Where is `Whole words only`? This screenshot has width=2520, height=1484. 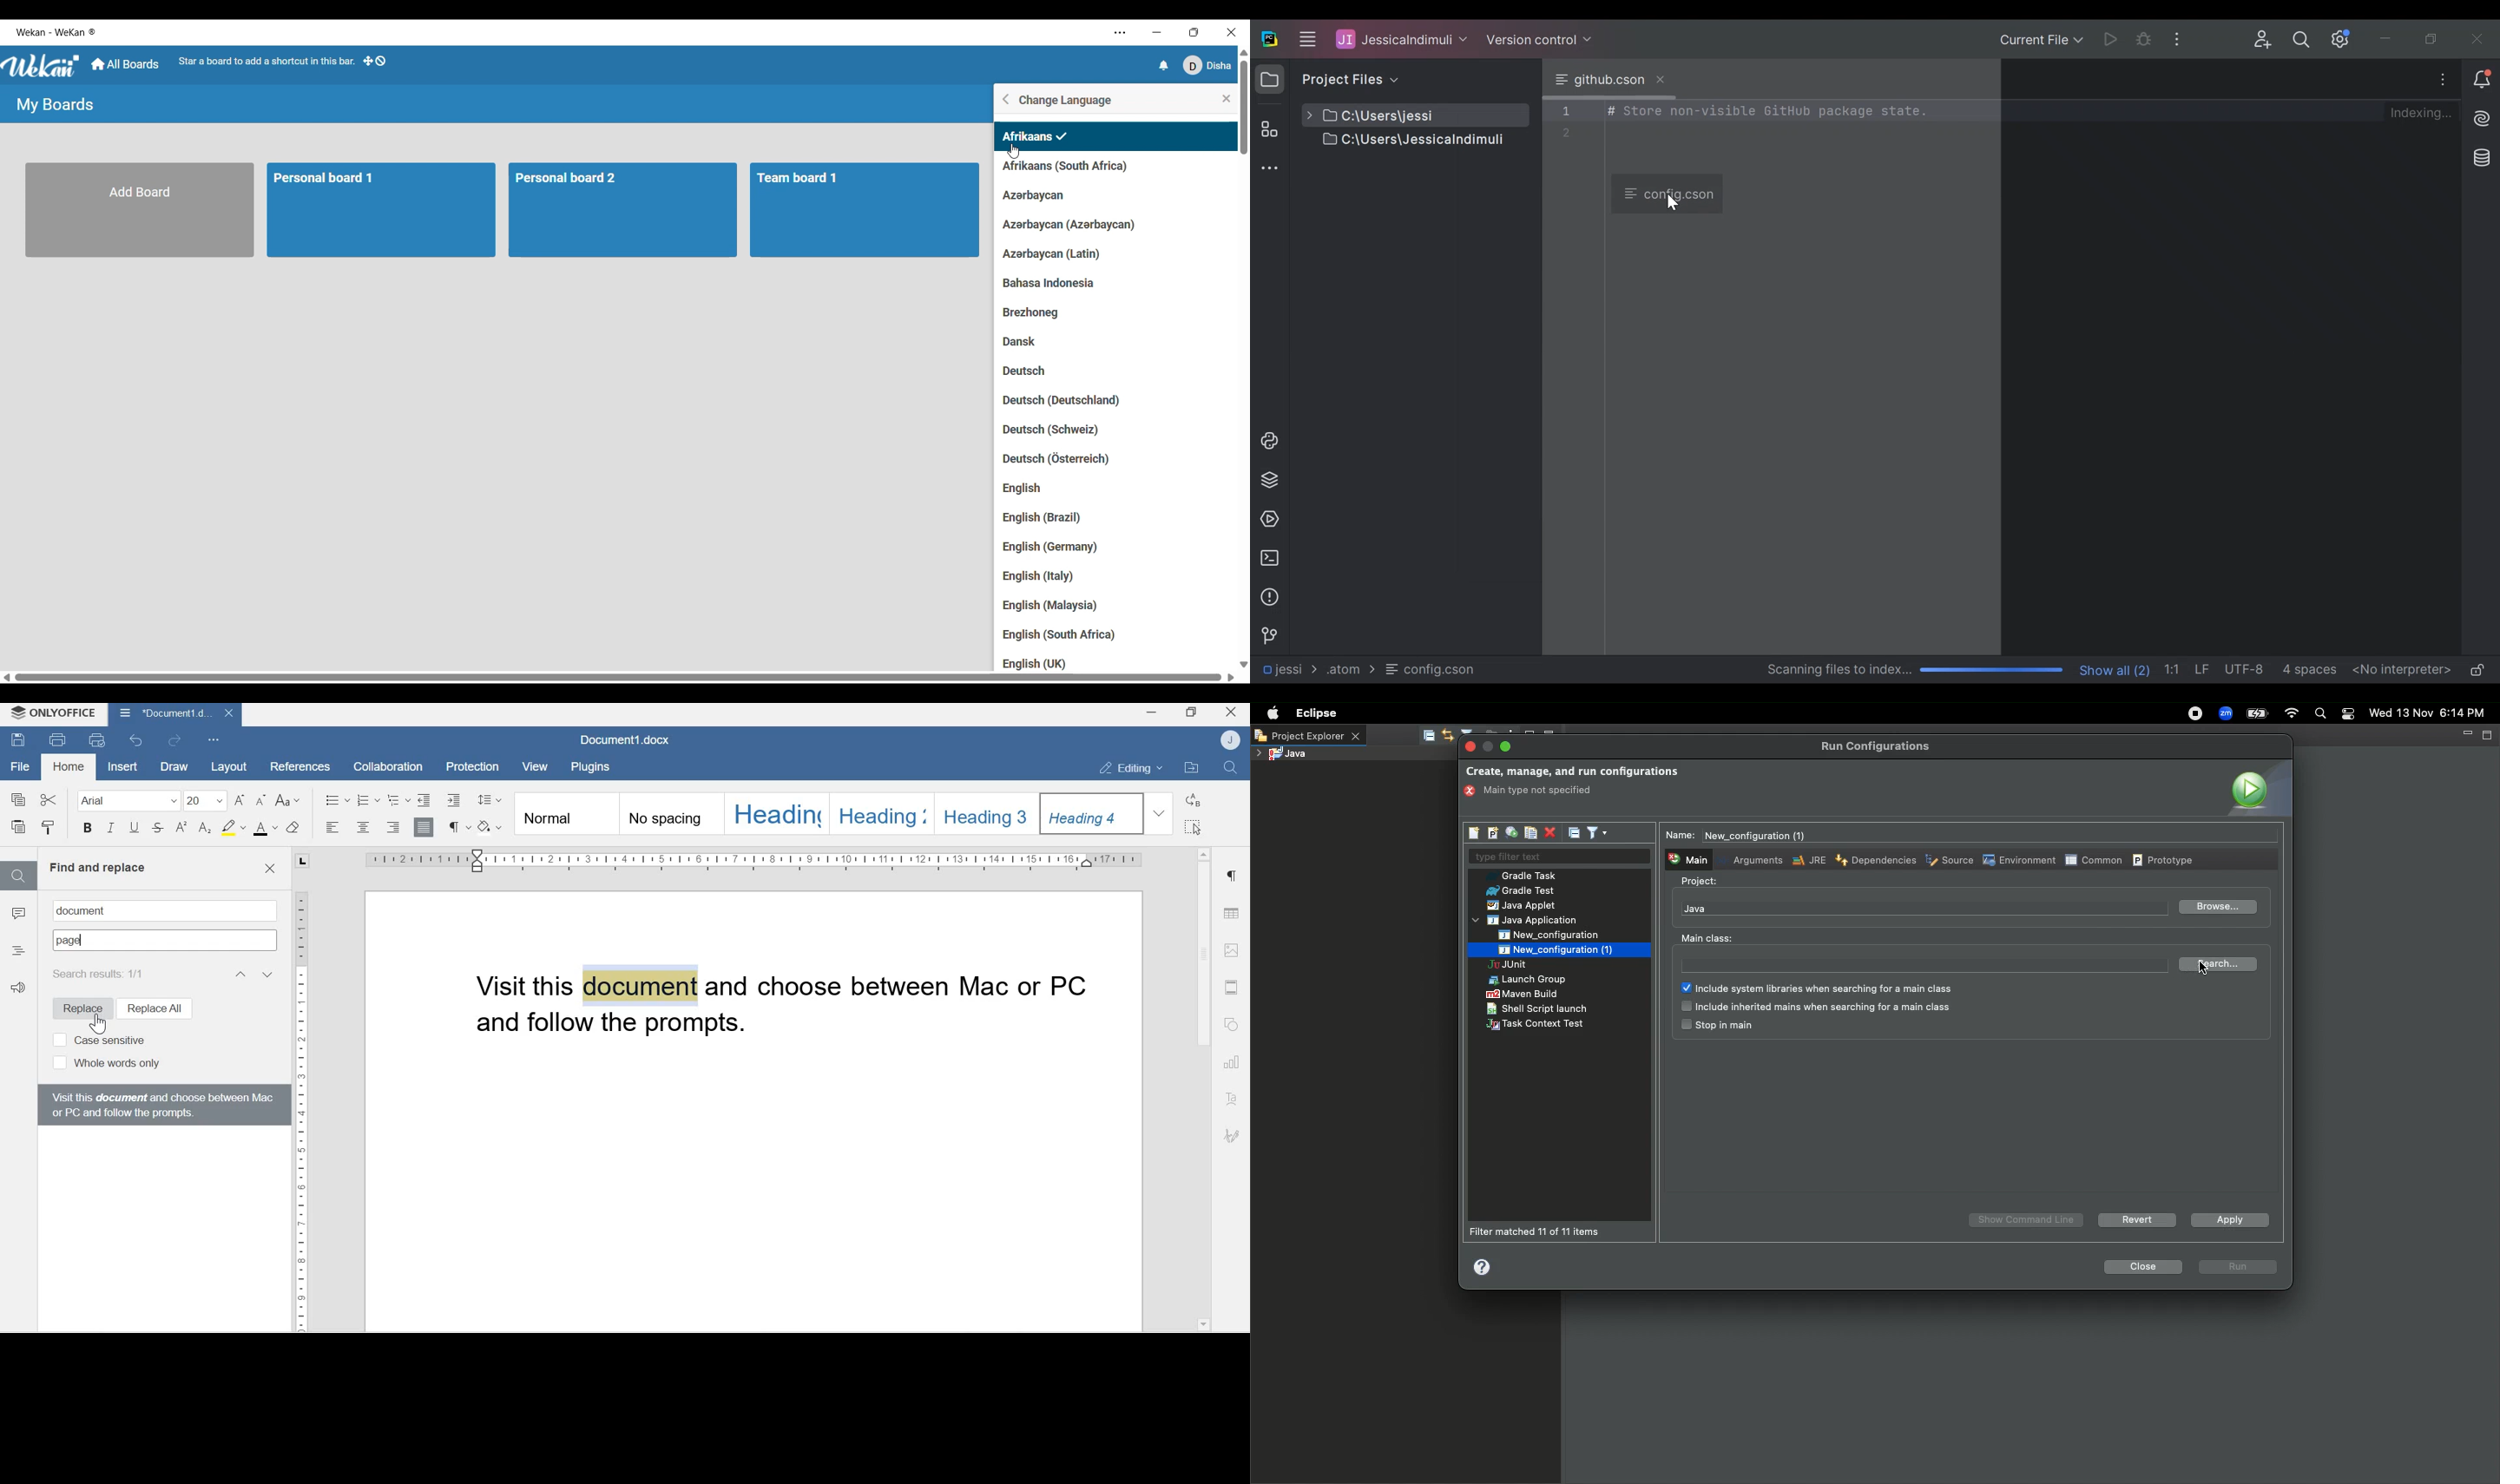 Whole words only is located at coordinates (104, 1064).